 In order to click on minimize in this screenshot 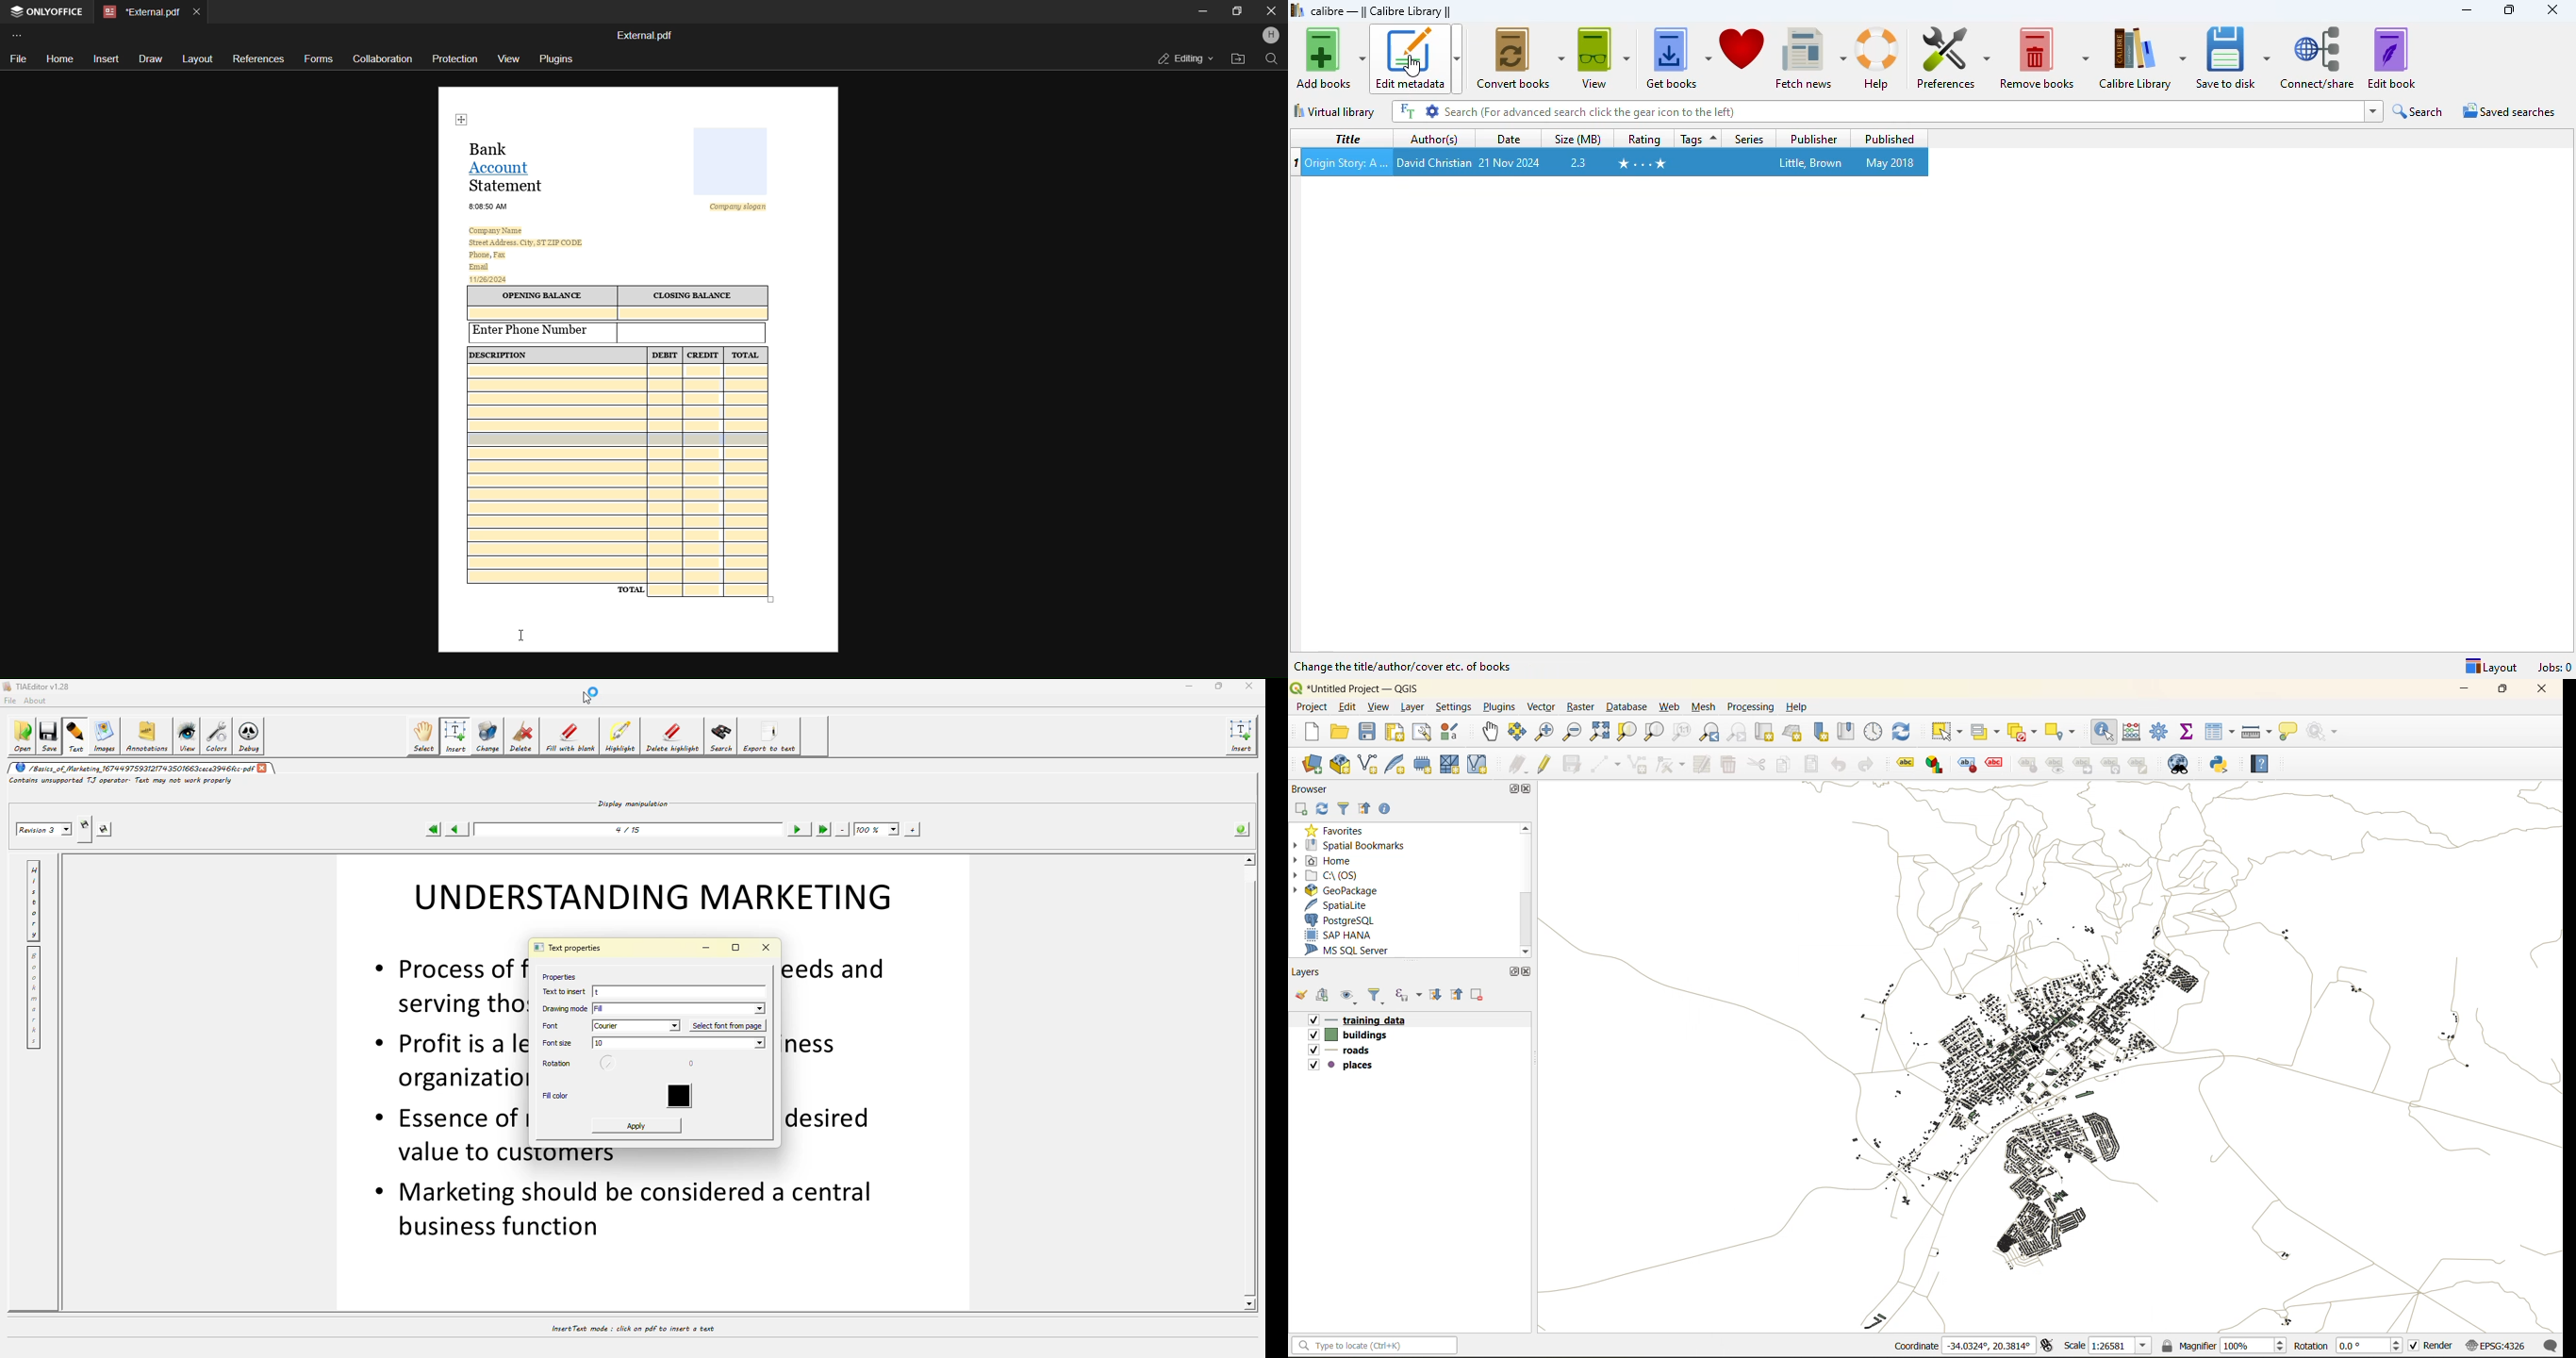, I will do `click(1187, 686)`.